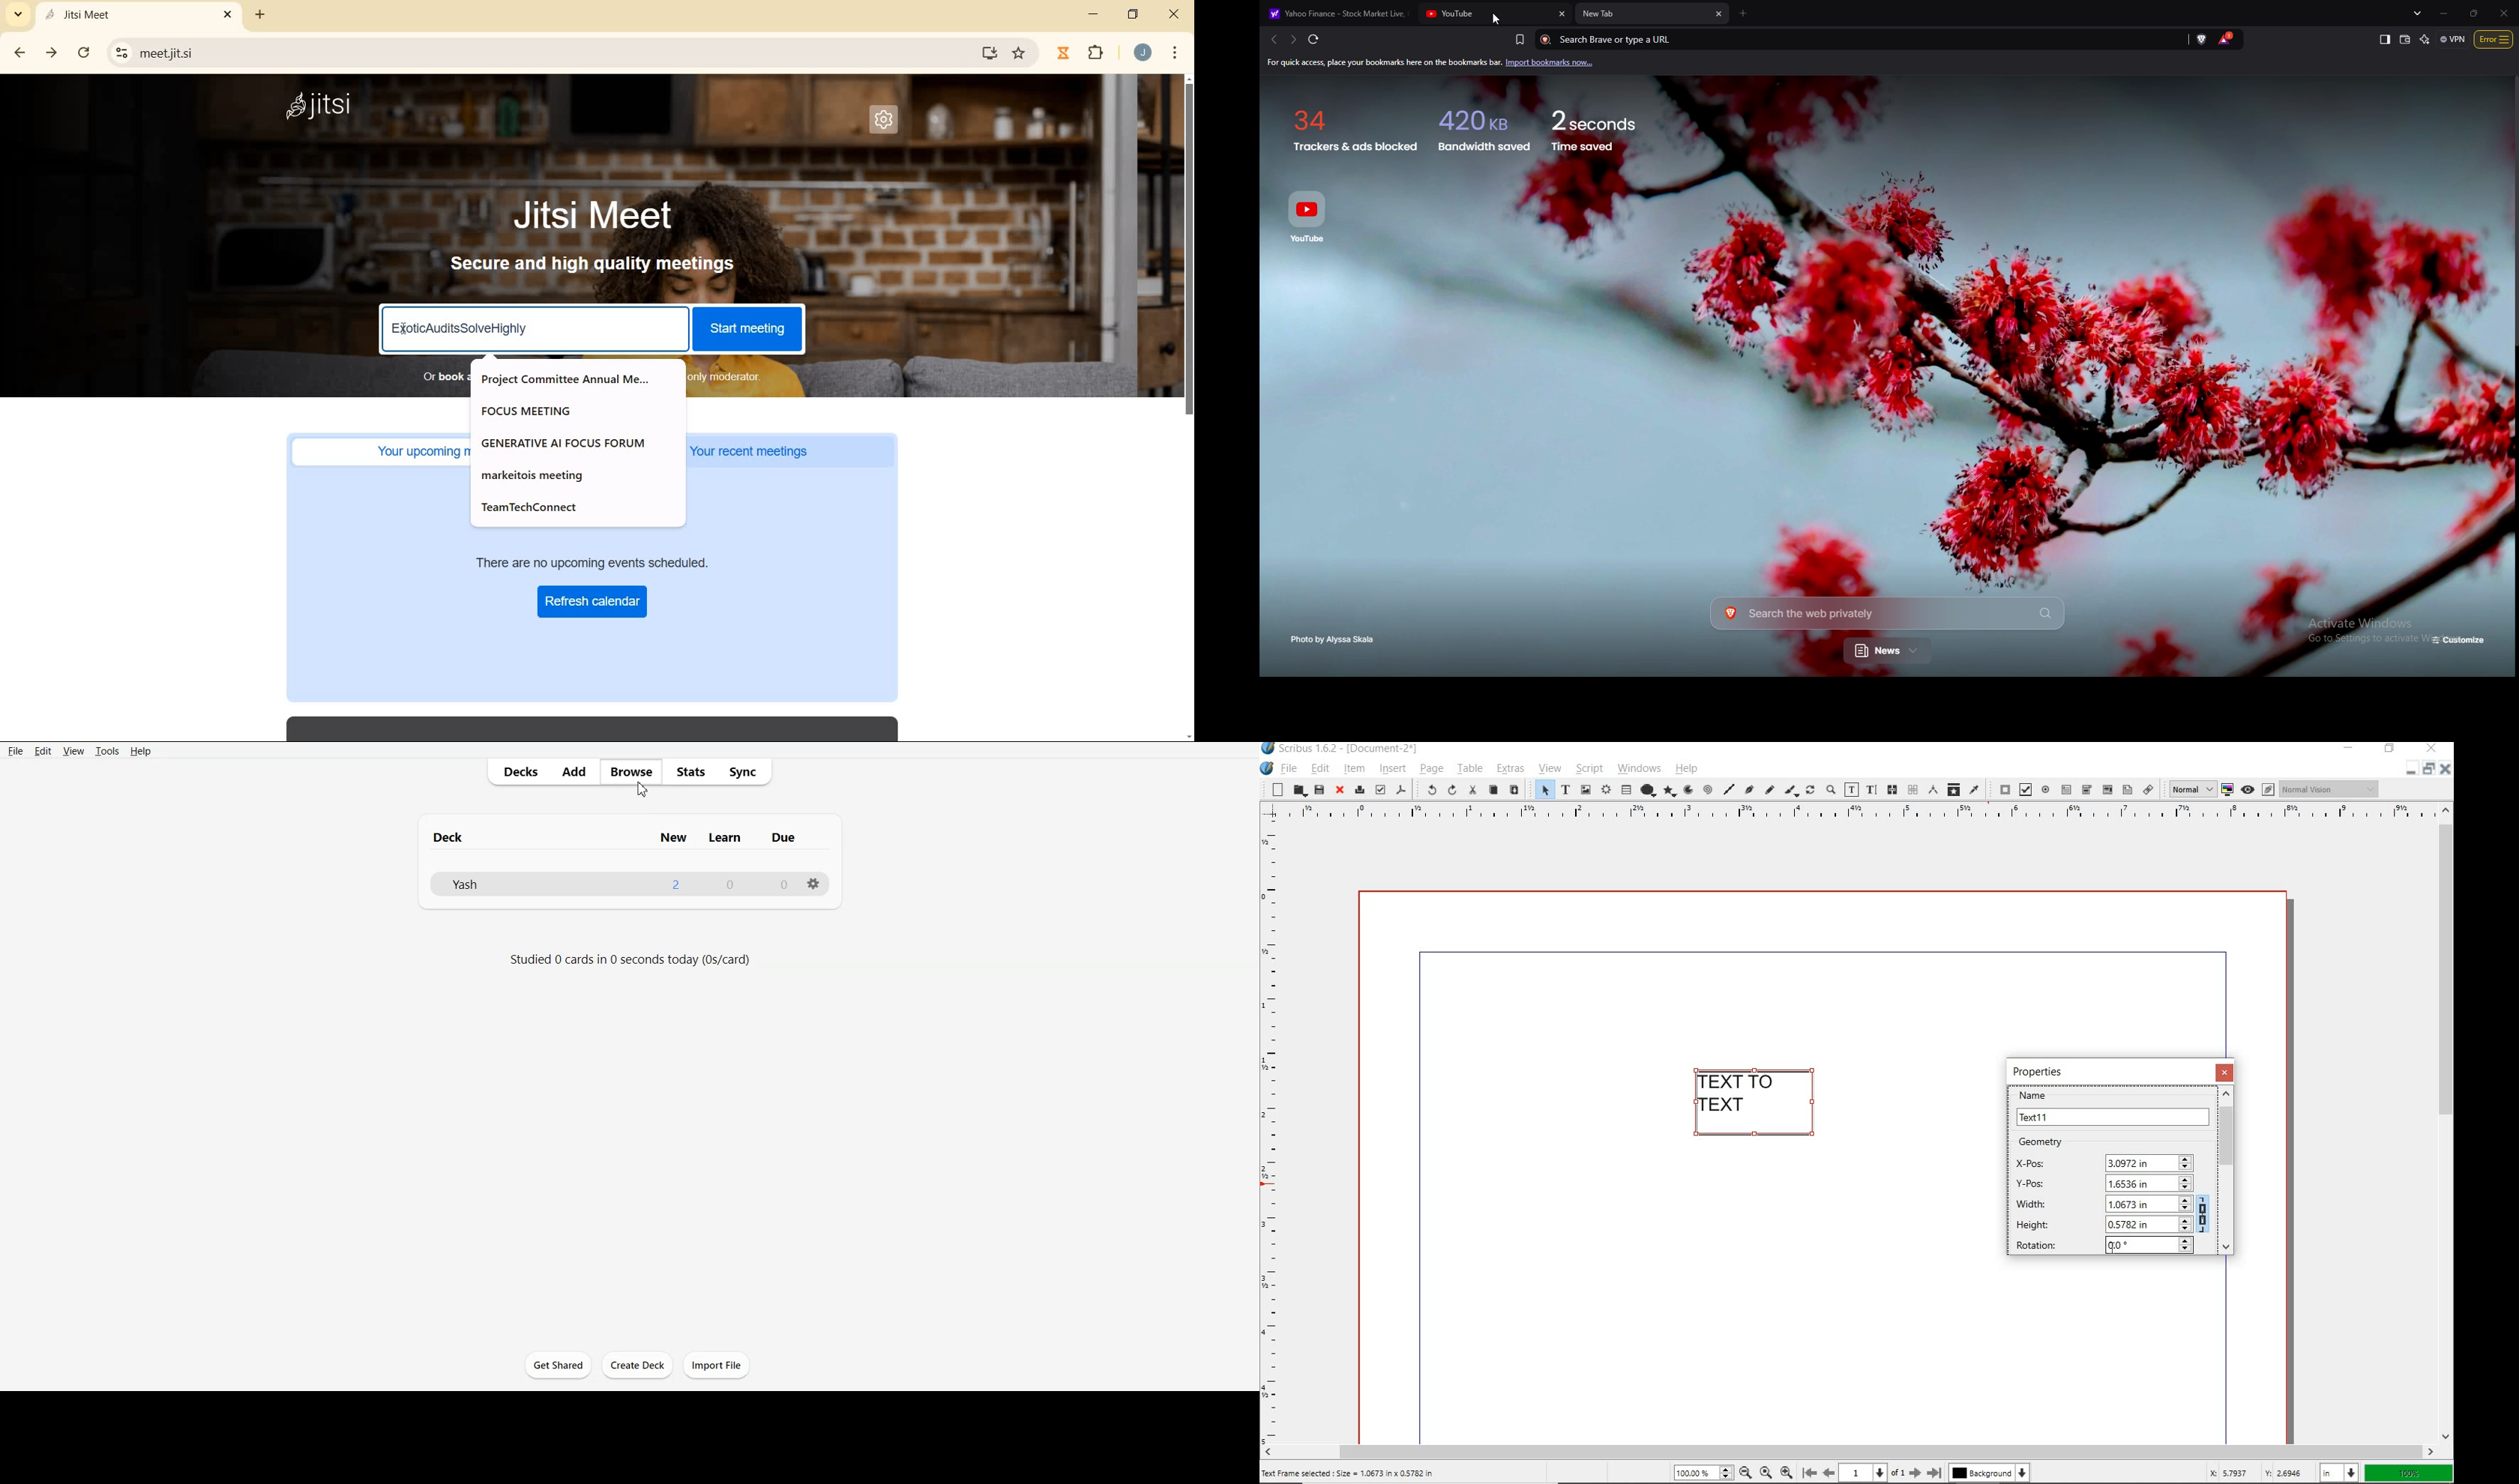 This screenshot has height=1484, width=2520. What do you see at coordinates (2086, 789) in the screenshot?
I see `pdf combo box` at bounding box center [2086, 789].